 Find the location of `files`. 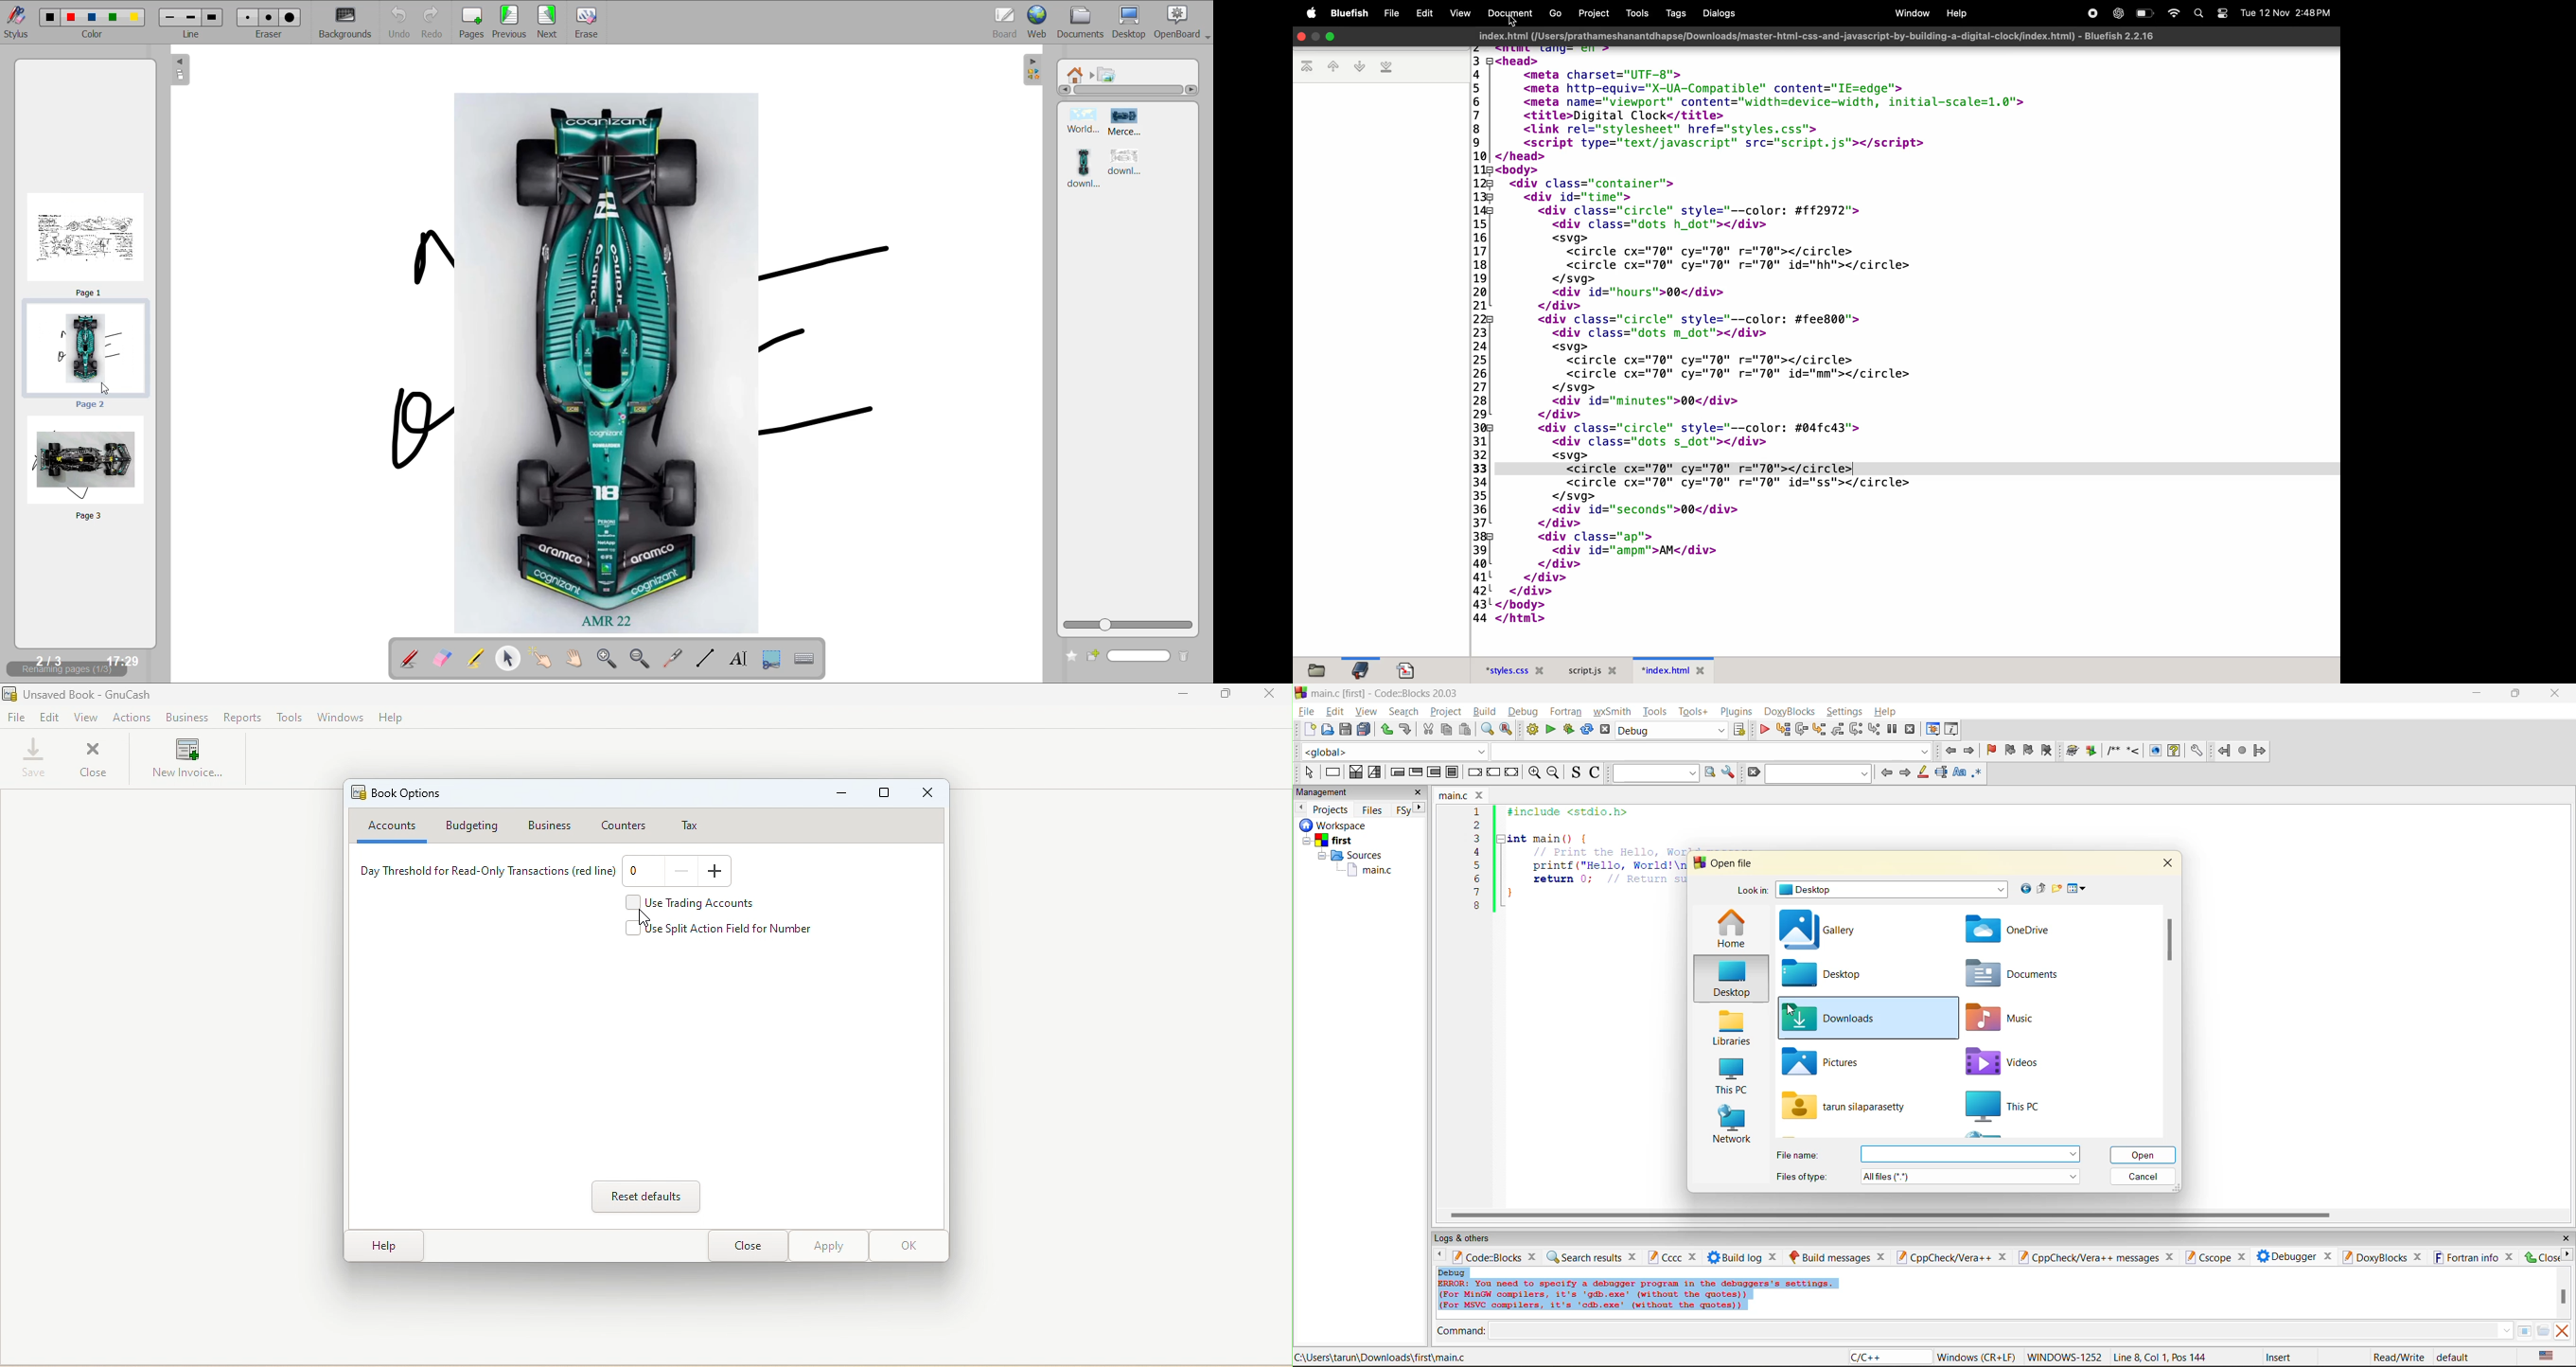

files is located at coordinates (1372, 809).